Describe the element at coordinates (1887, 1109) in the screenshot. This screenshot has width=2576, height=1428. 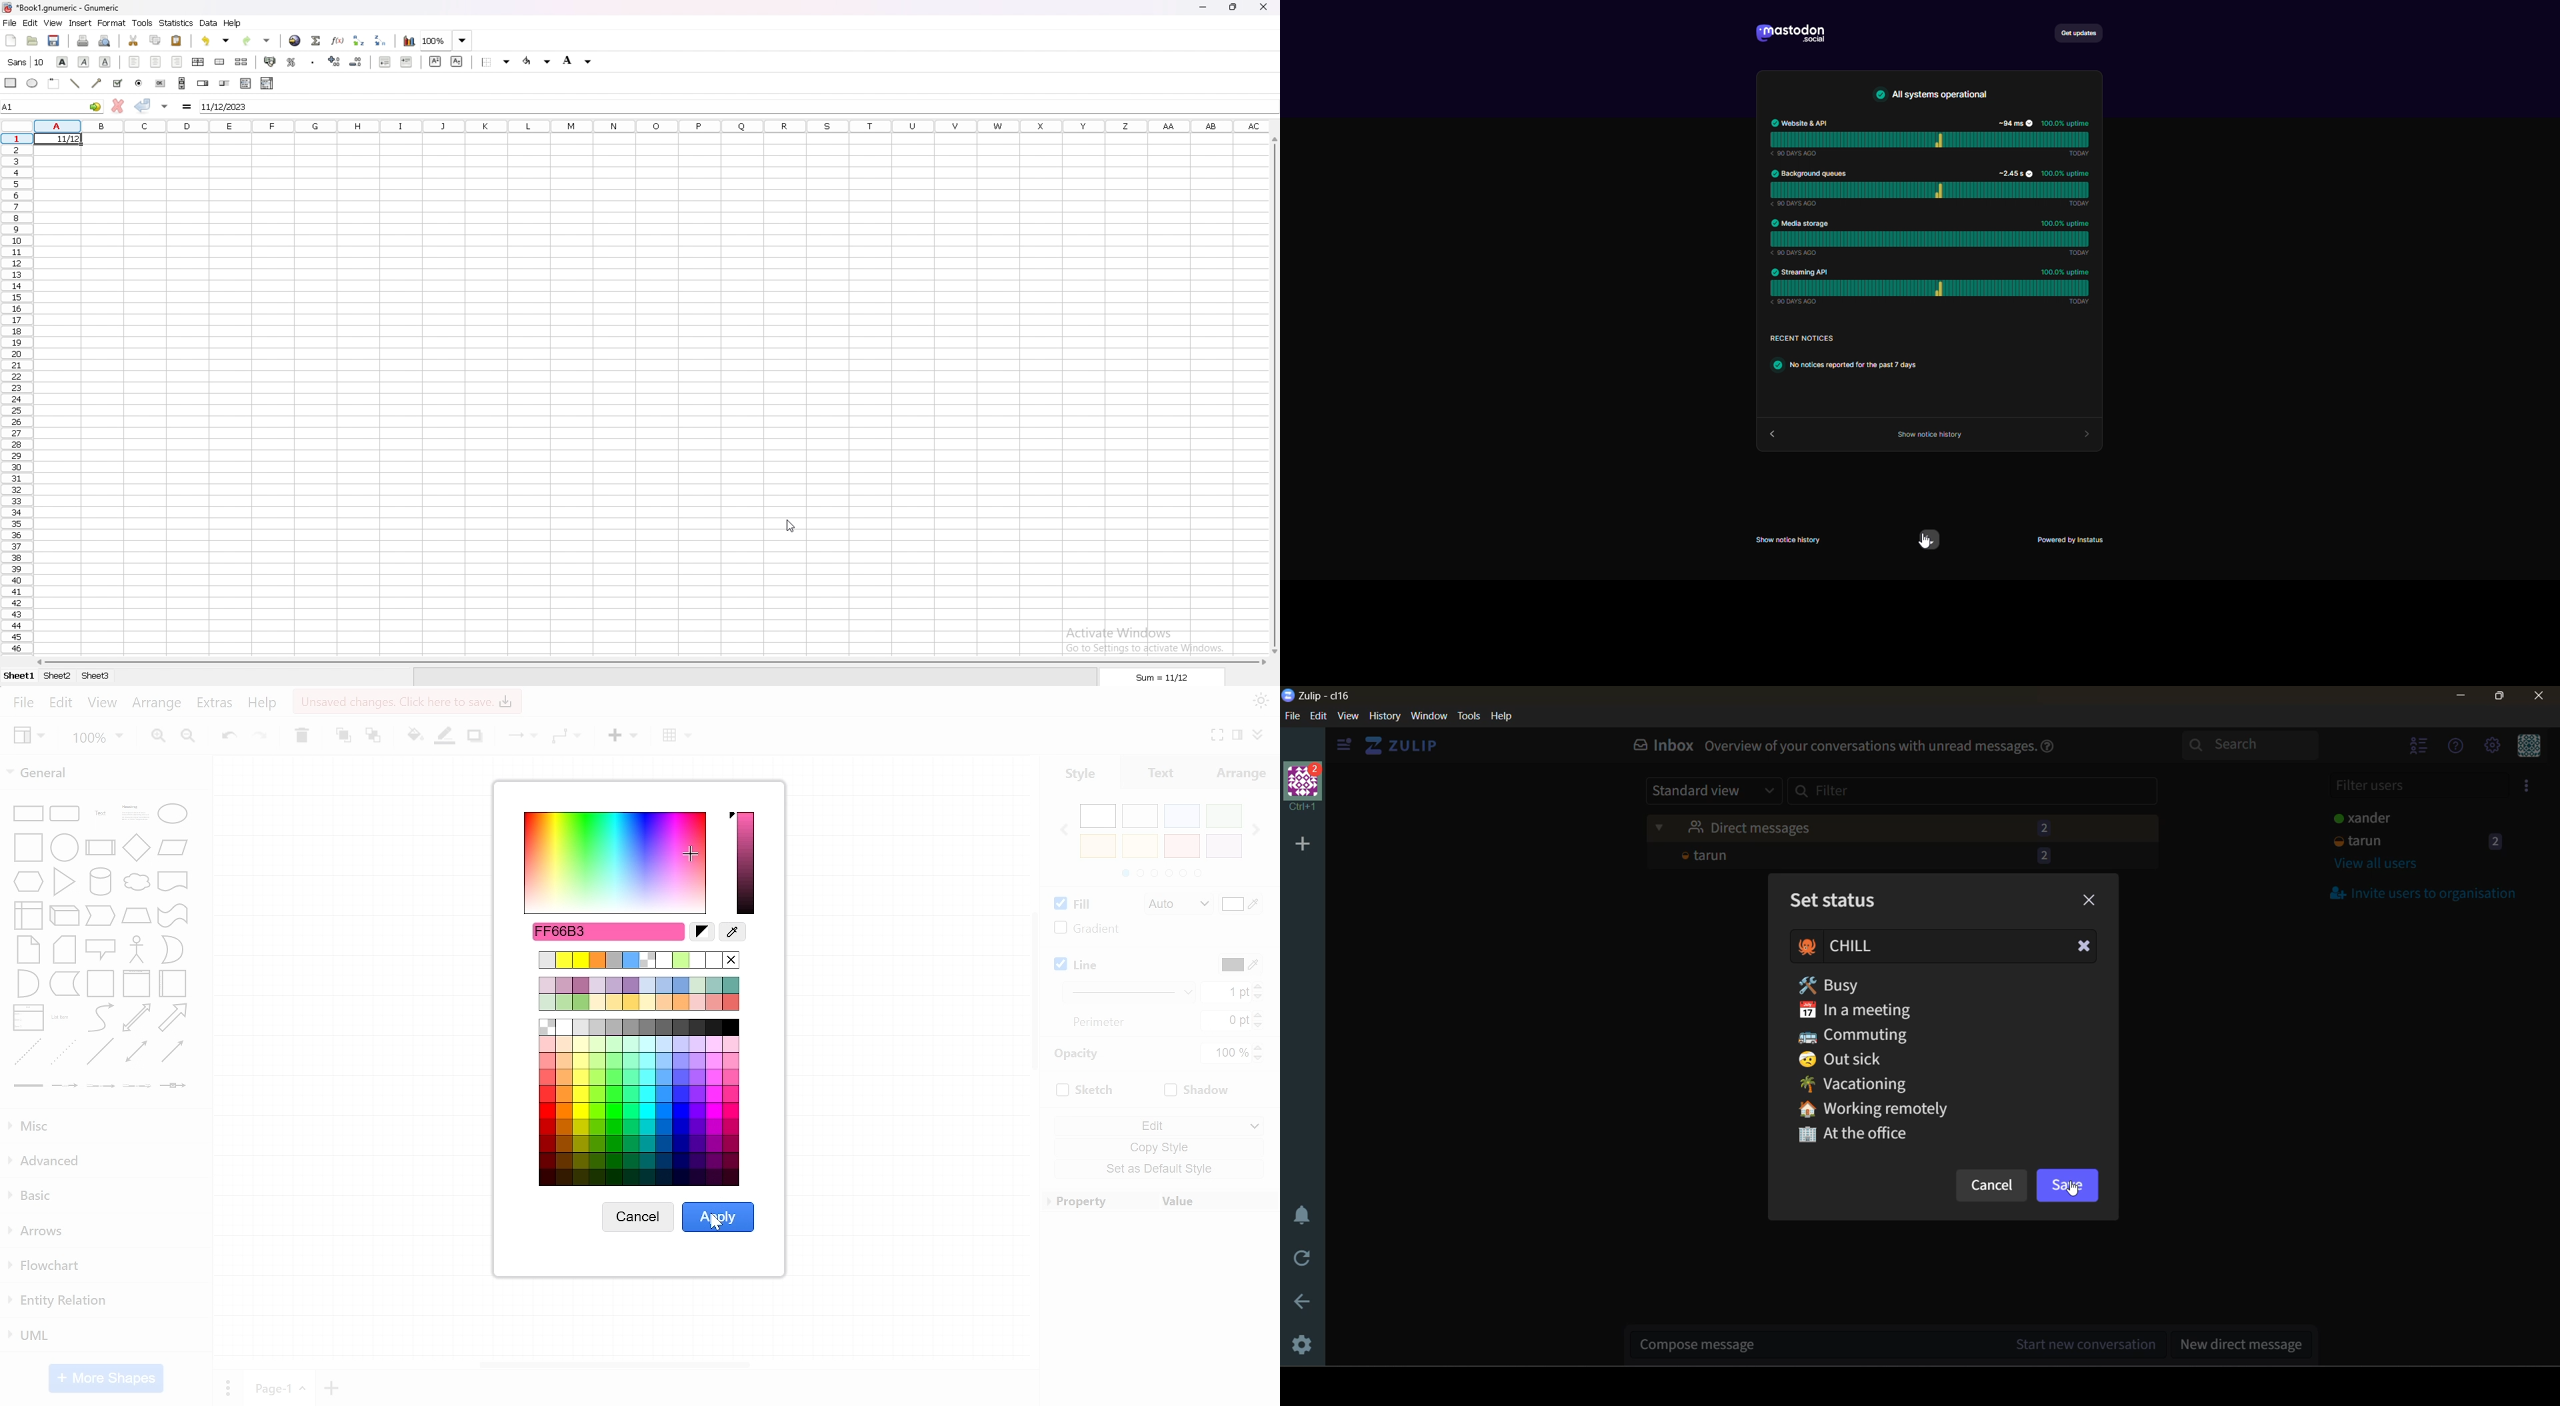
I see `Working remotely` at that location.